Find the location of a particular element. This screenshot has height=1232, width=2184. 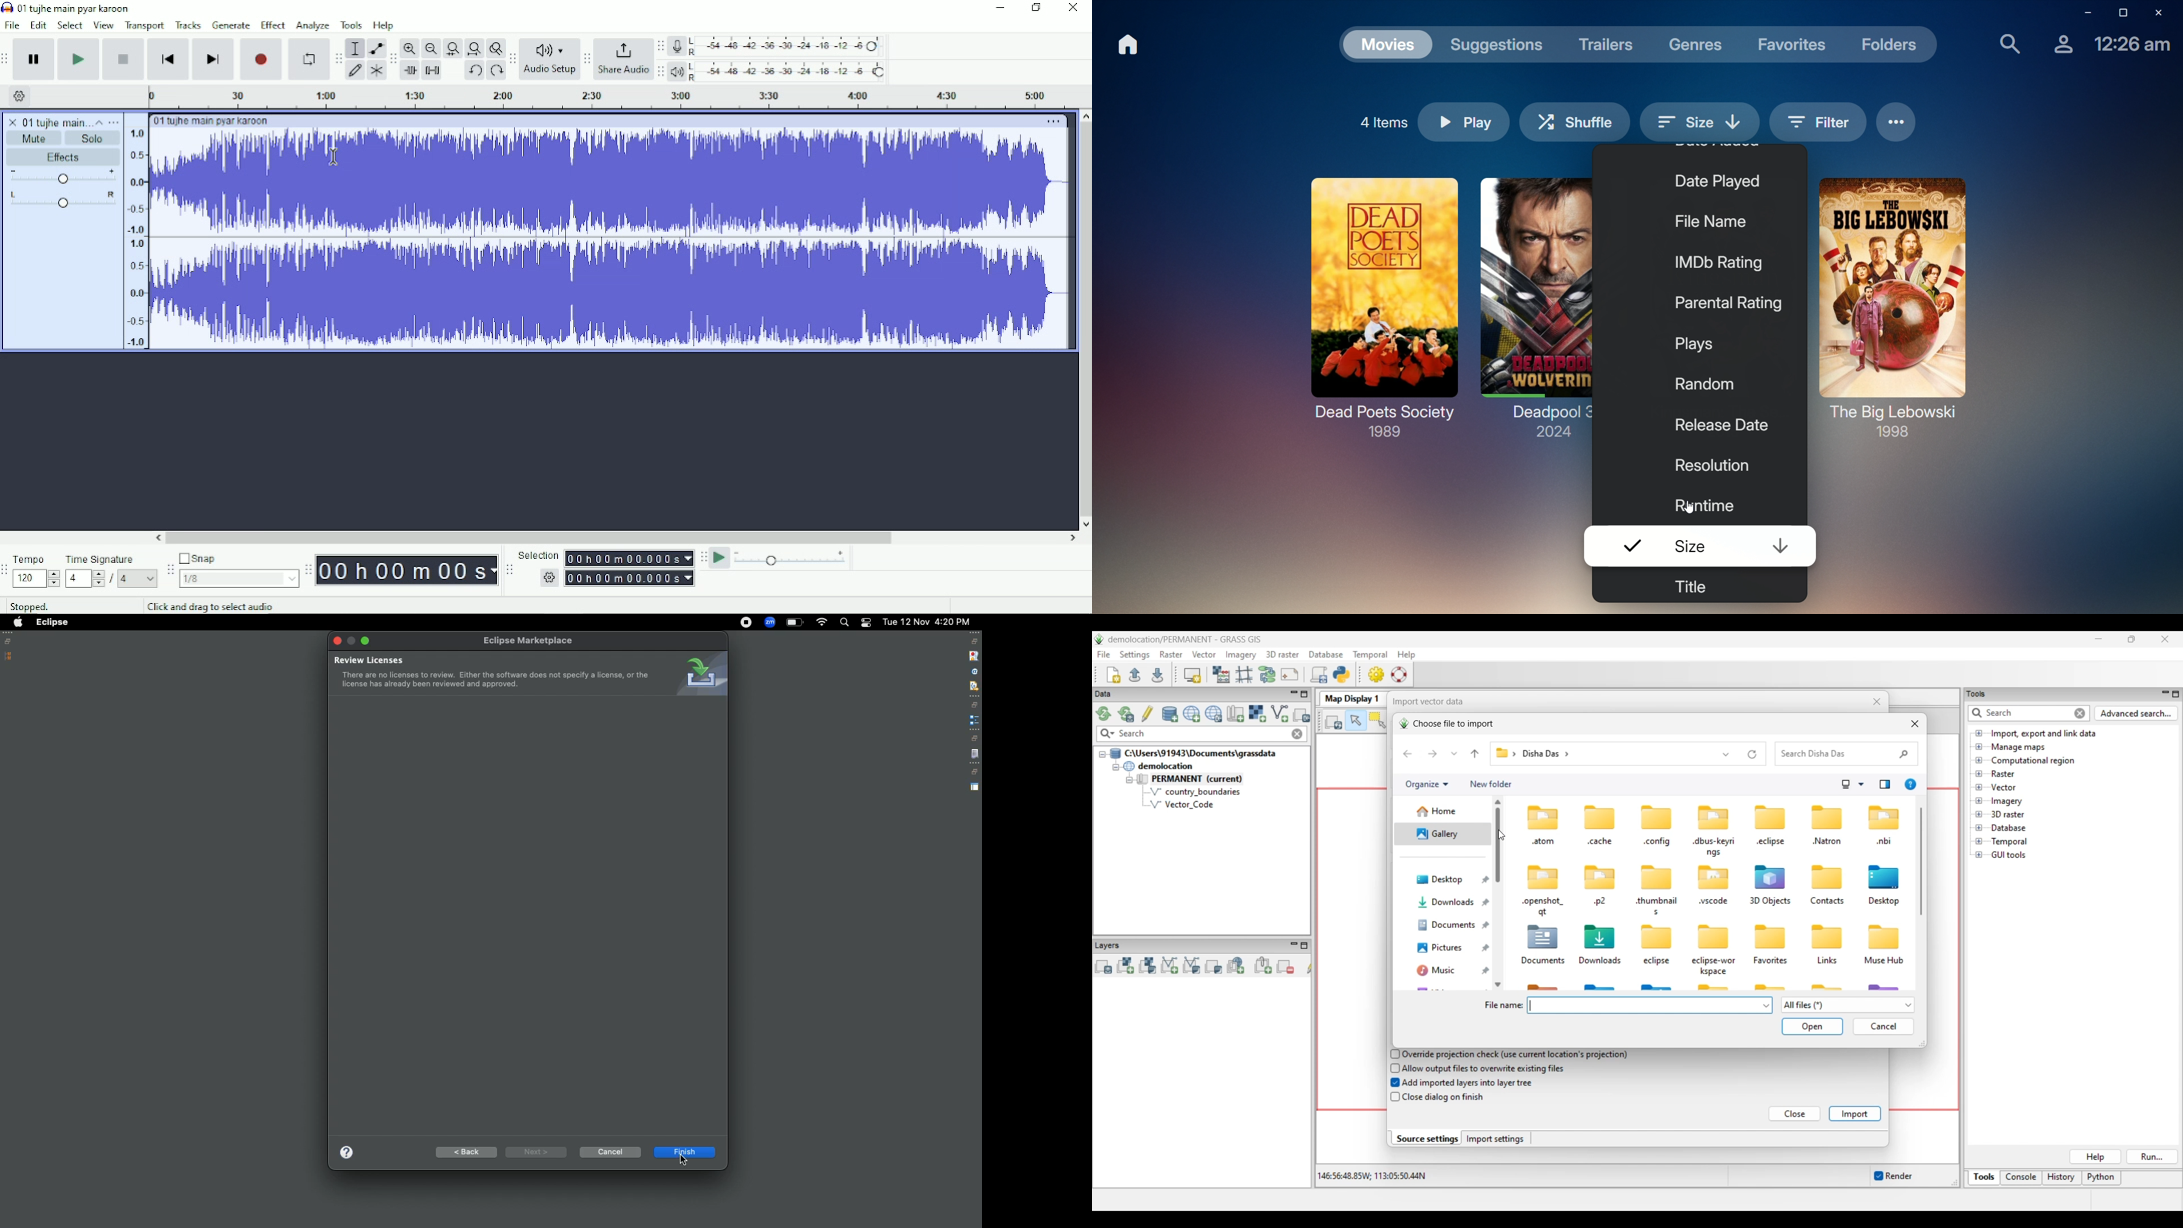

Zoom toggle is located at coordinates (495, 48).